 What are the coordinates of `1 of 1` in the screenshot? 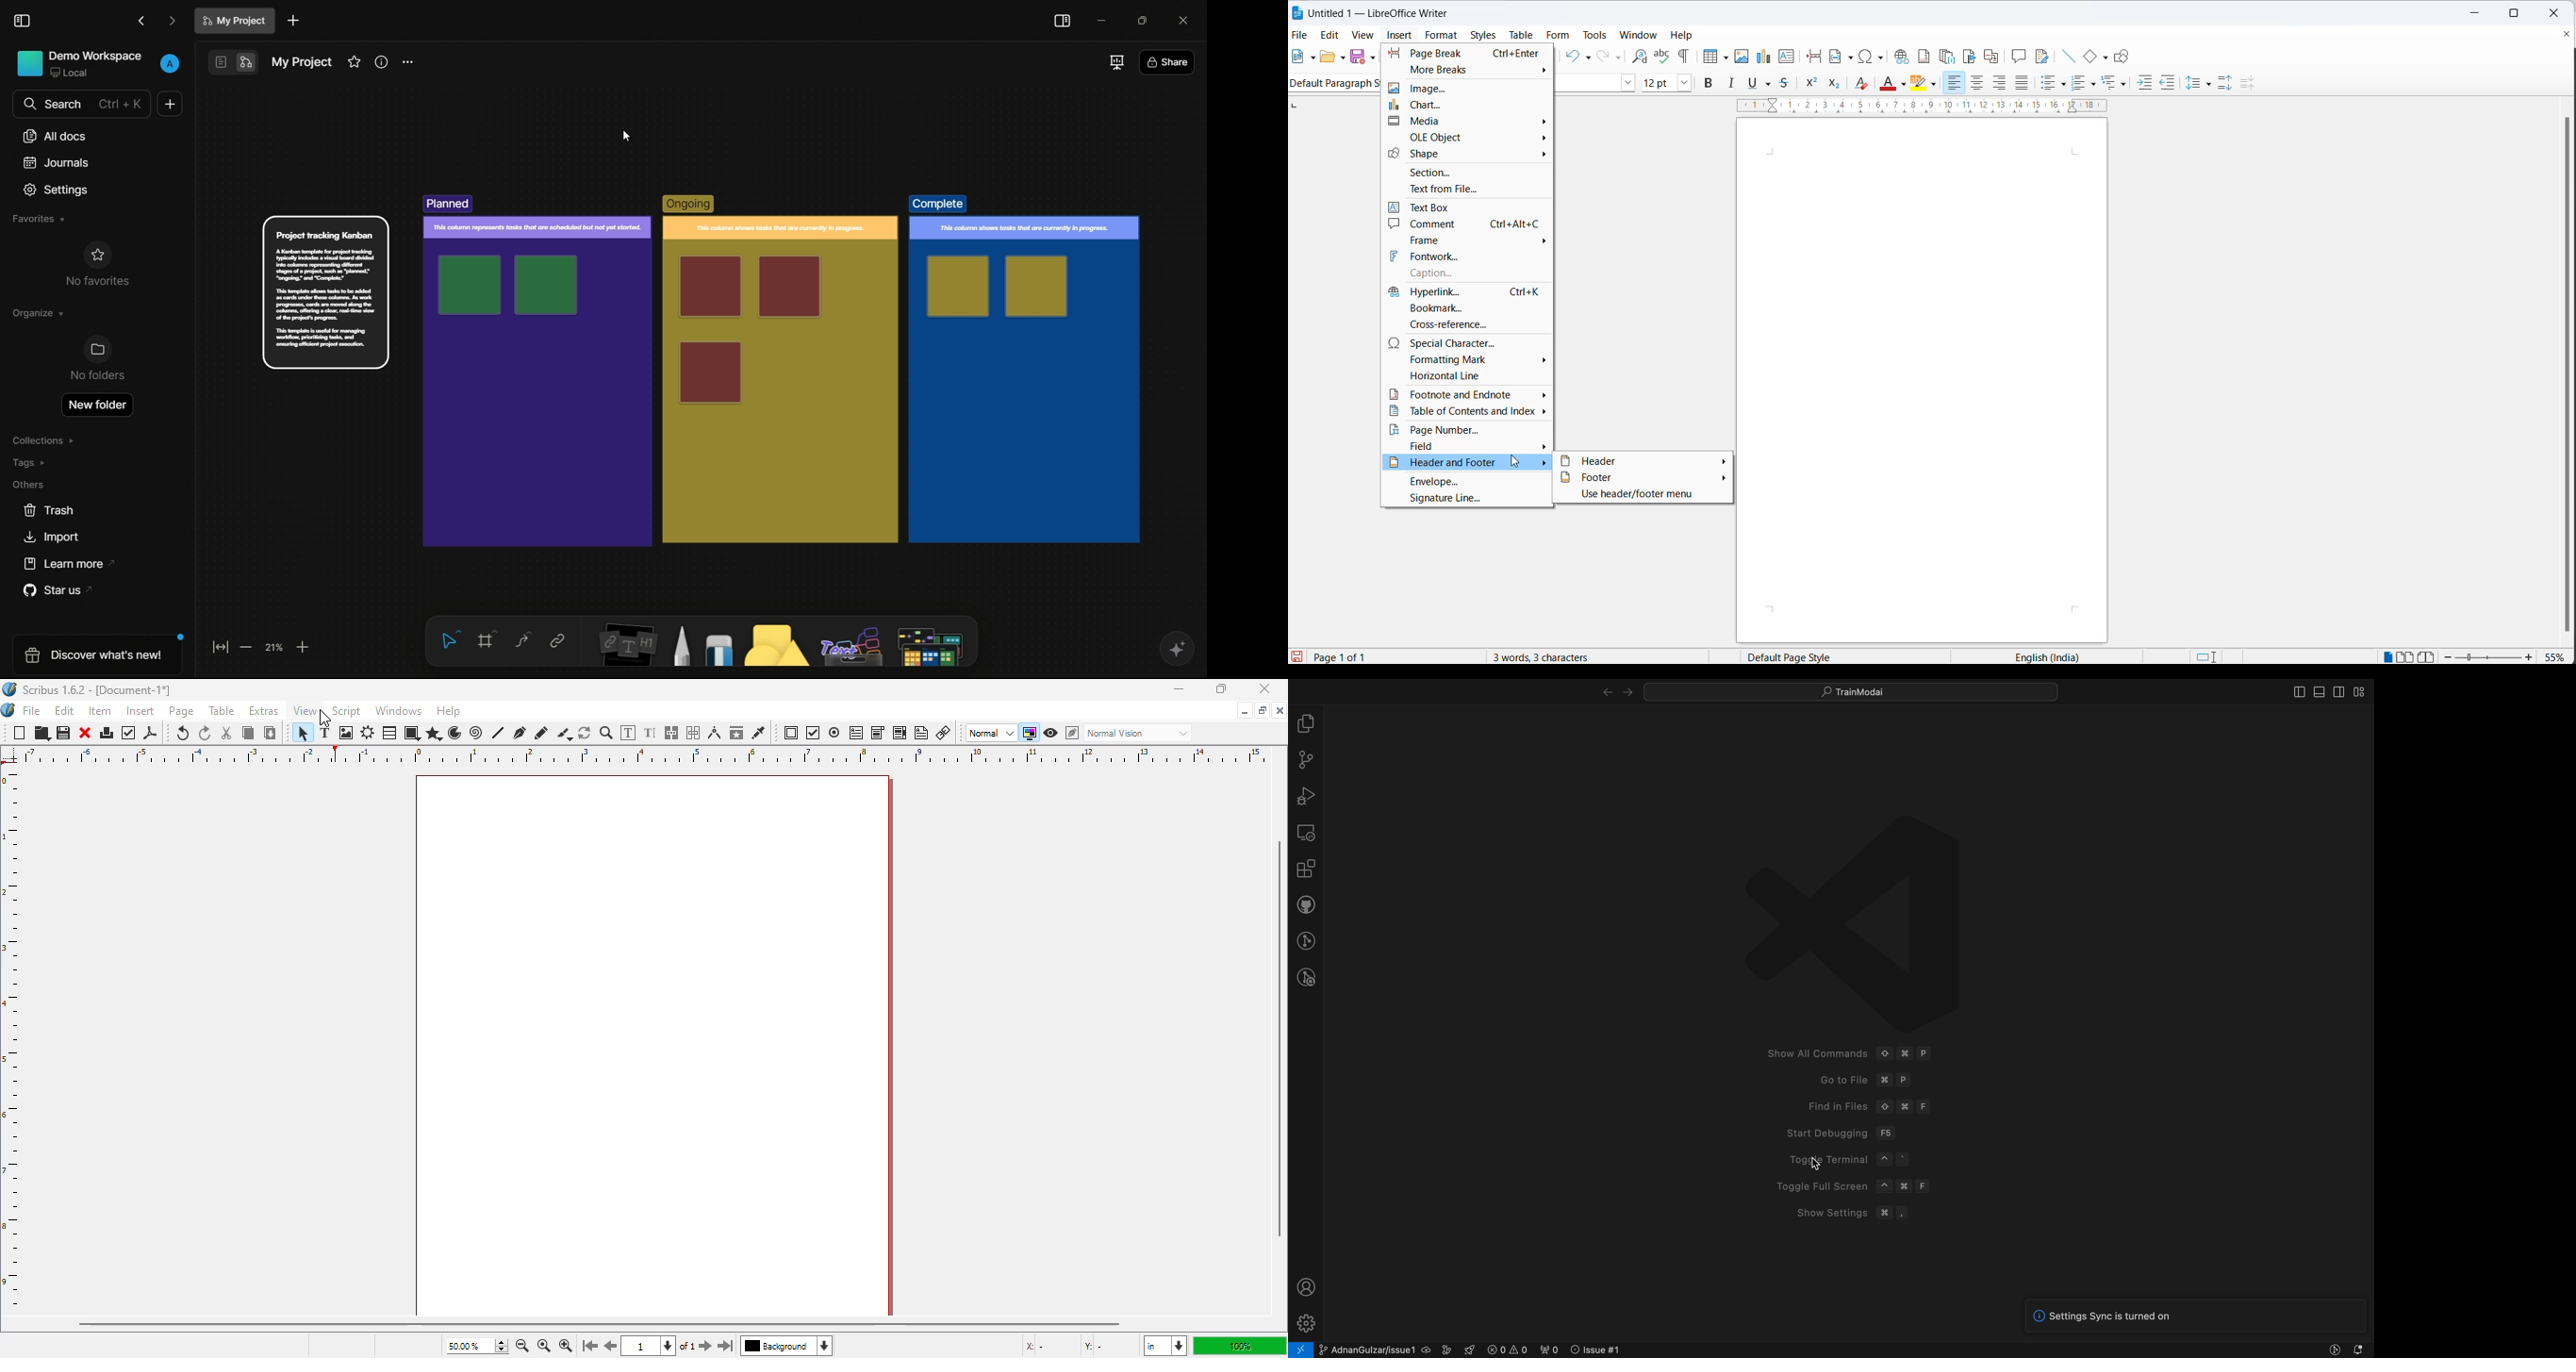 It's located at (664, 1347).